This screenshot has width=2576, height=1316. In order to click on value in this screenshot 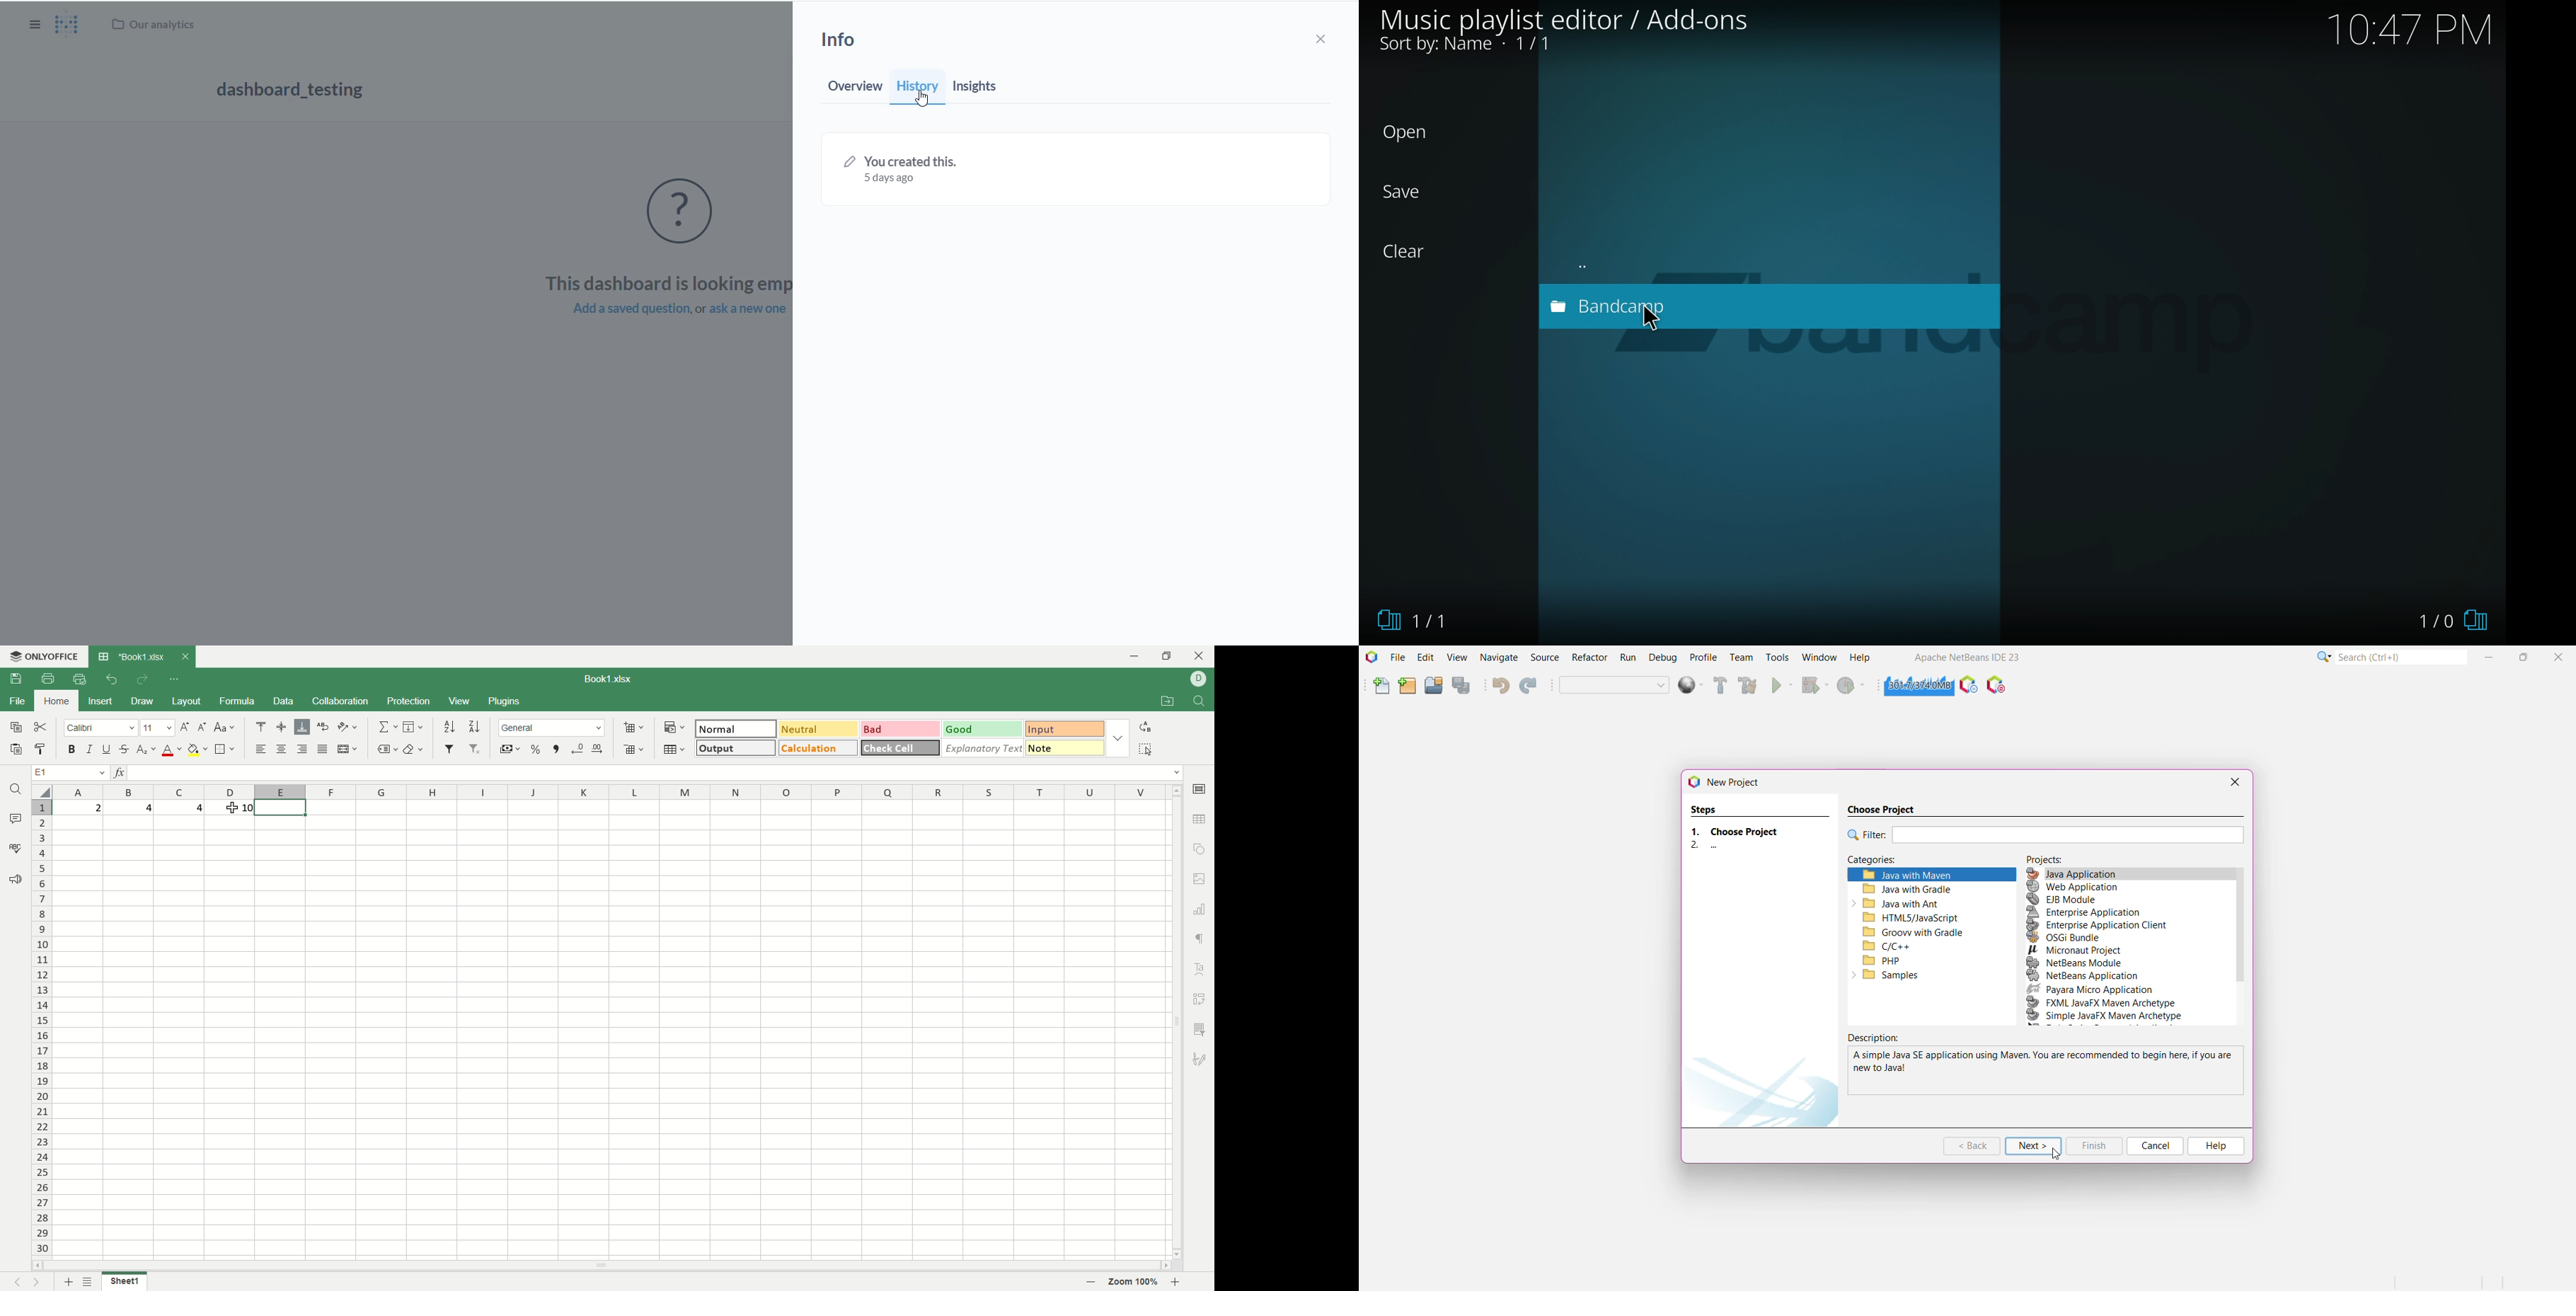, I will do `click(230, 808)`.